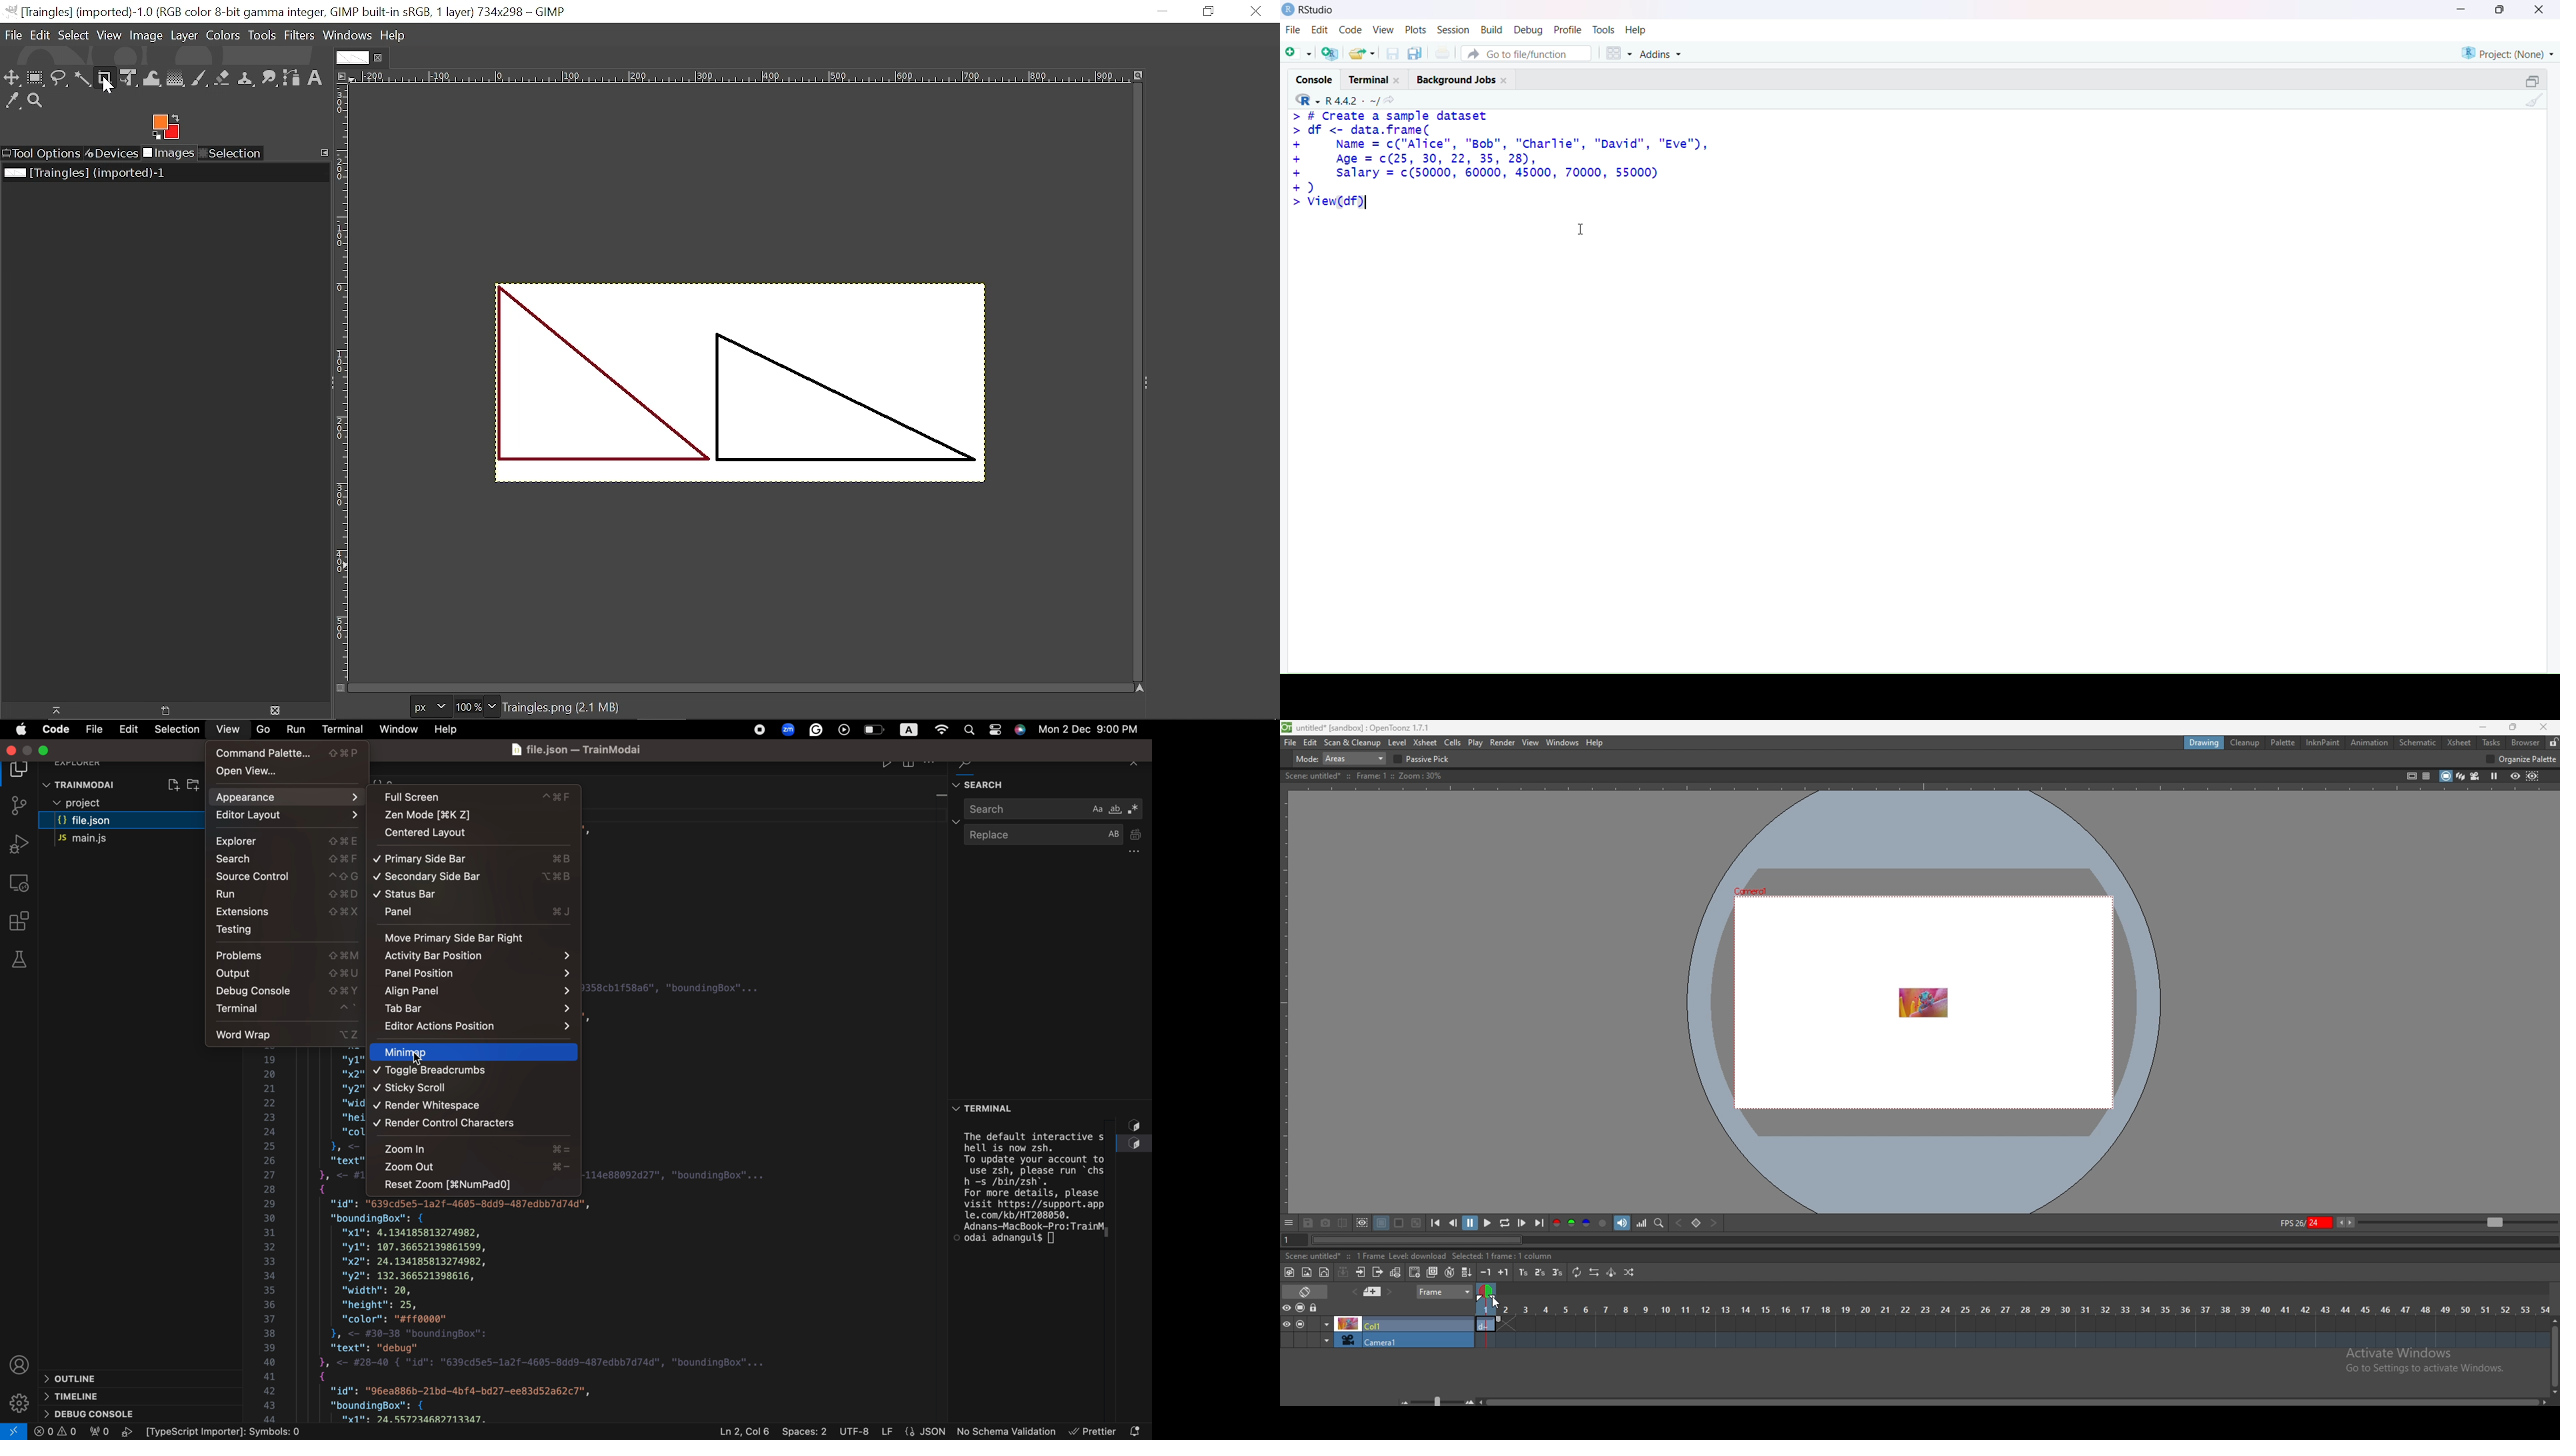  What do you see at coordinates (2459, 743) in the screenshot?
I see `xsheet` at bounding box center [2459, 743].